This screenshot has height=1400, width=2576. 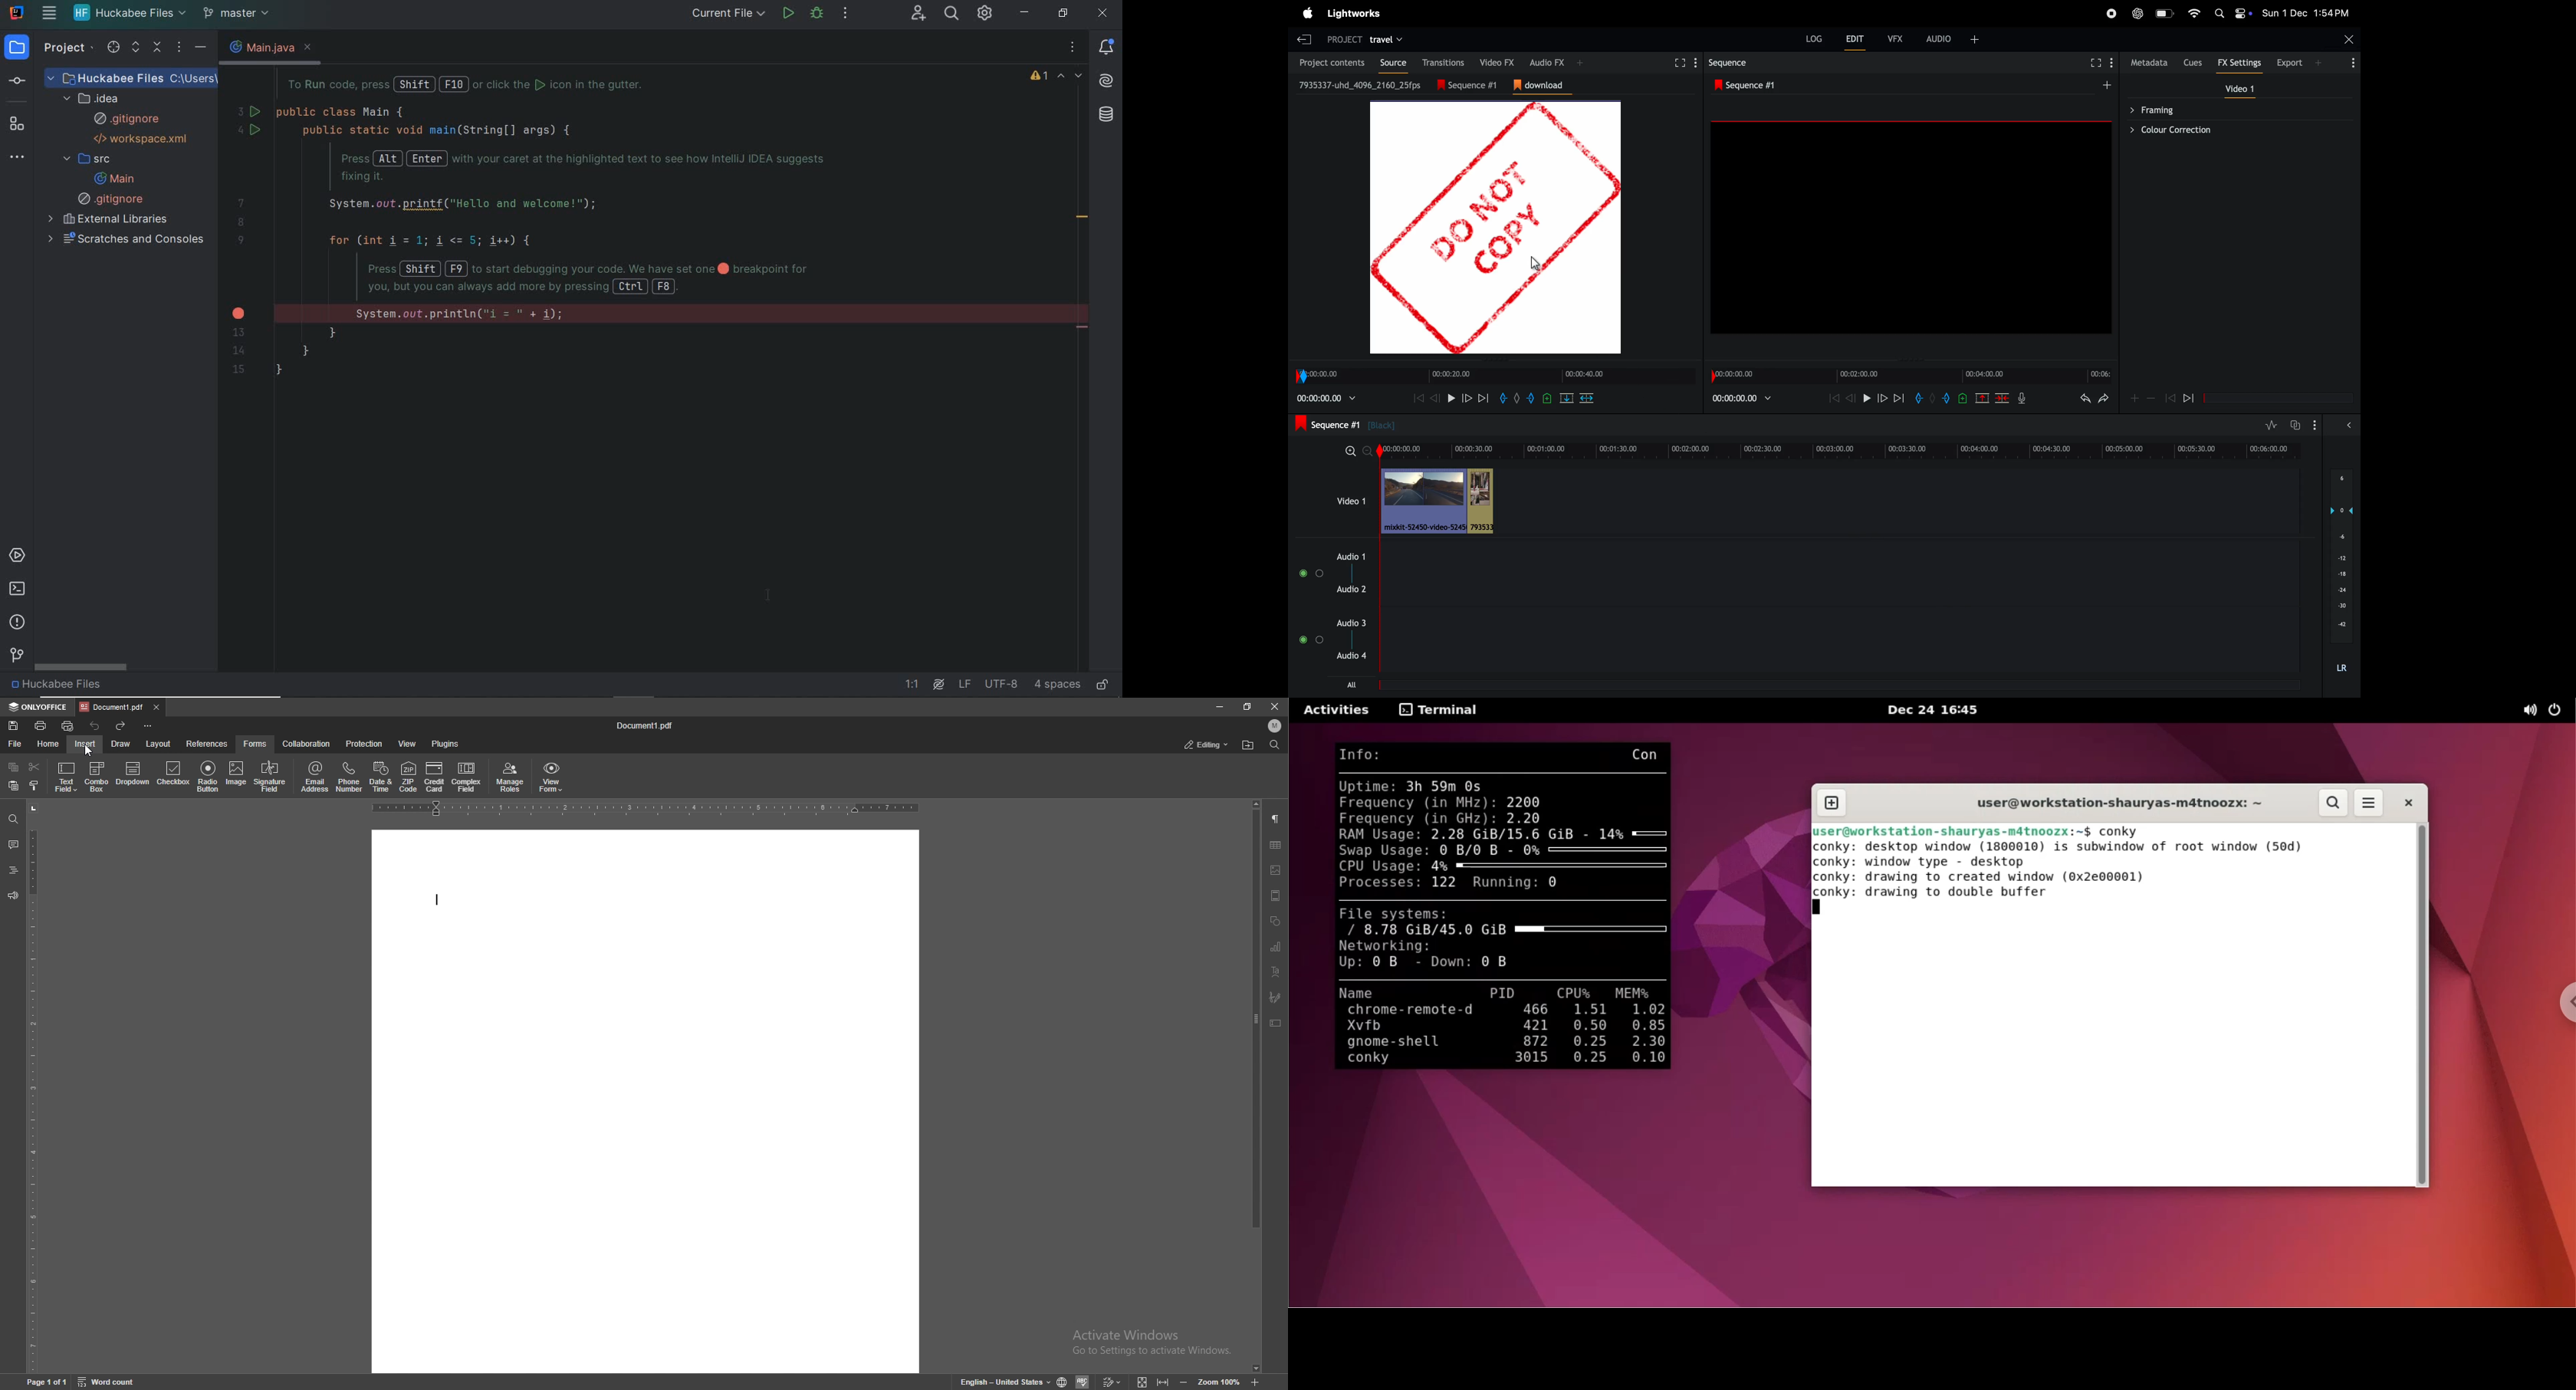 What do you see at coordinates (731, 13) in the screenshot?
I see `current file` at bounding box center [731, 13].